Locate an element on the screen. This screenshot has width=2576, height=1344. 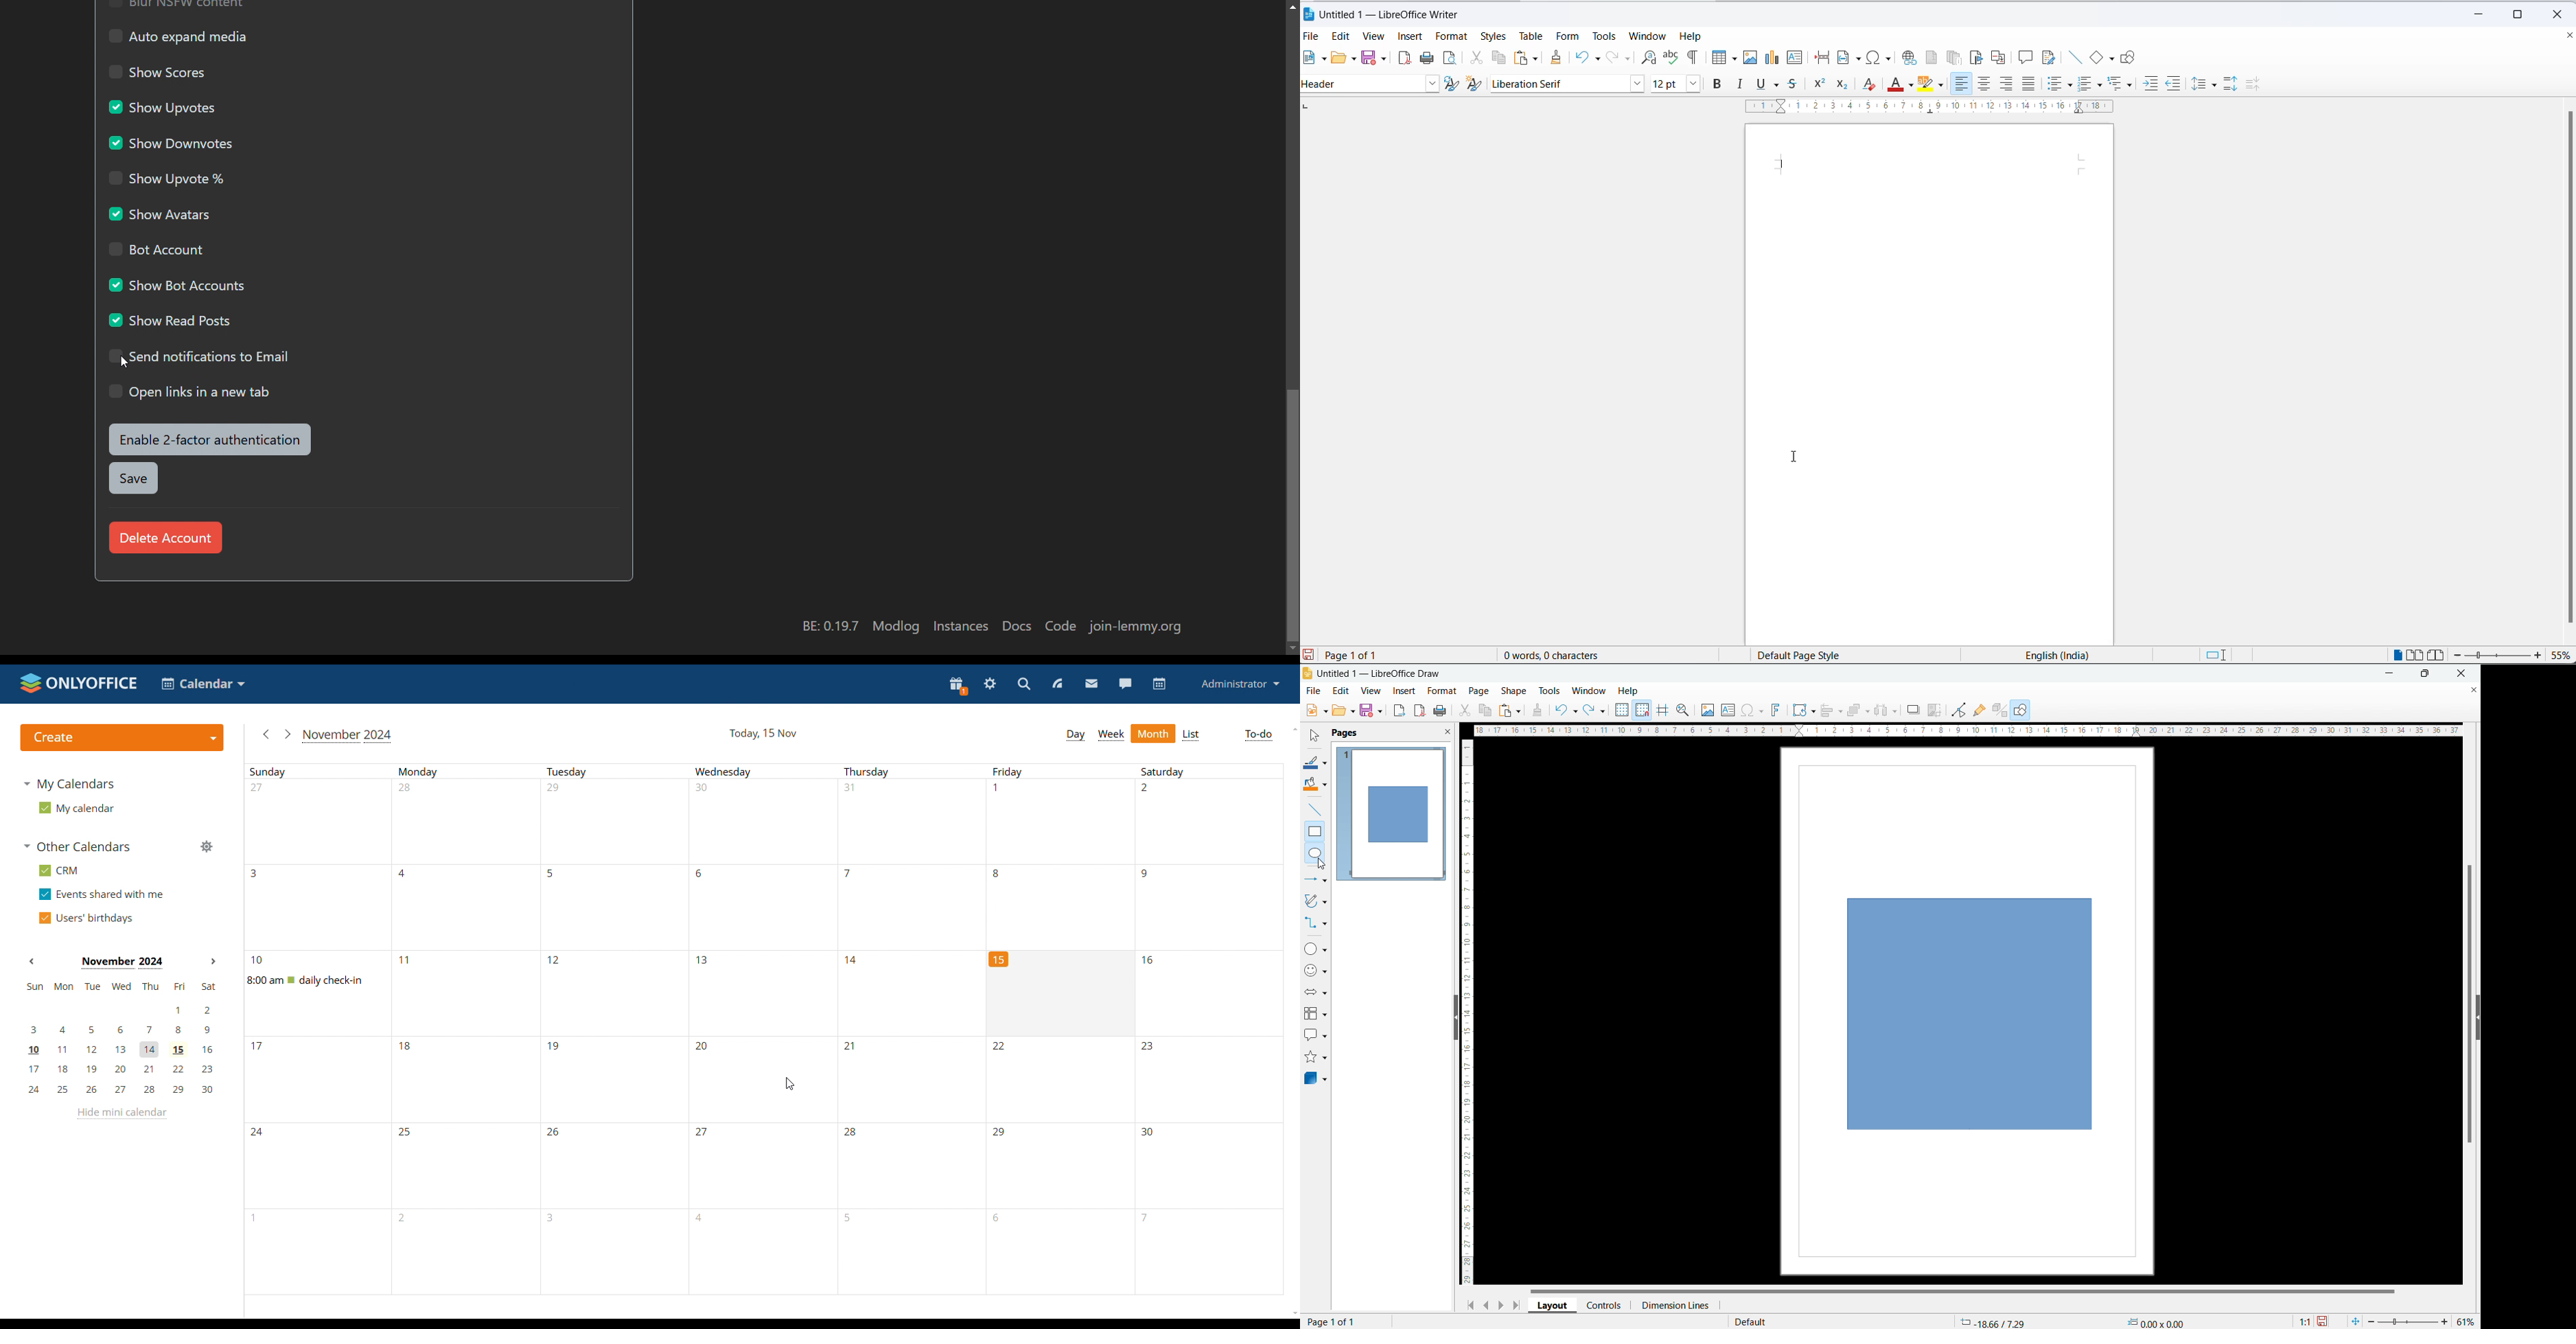
pages is located at coordinates (1344, 732).